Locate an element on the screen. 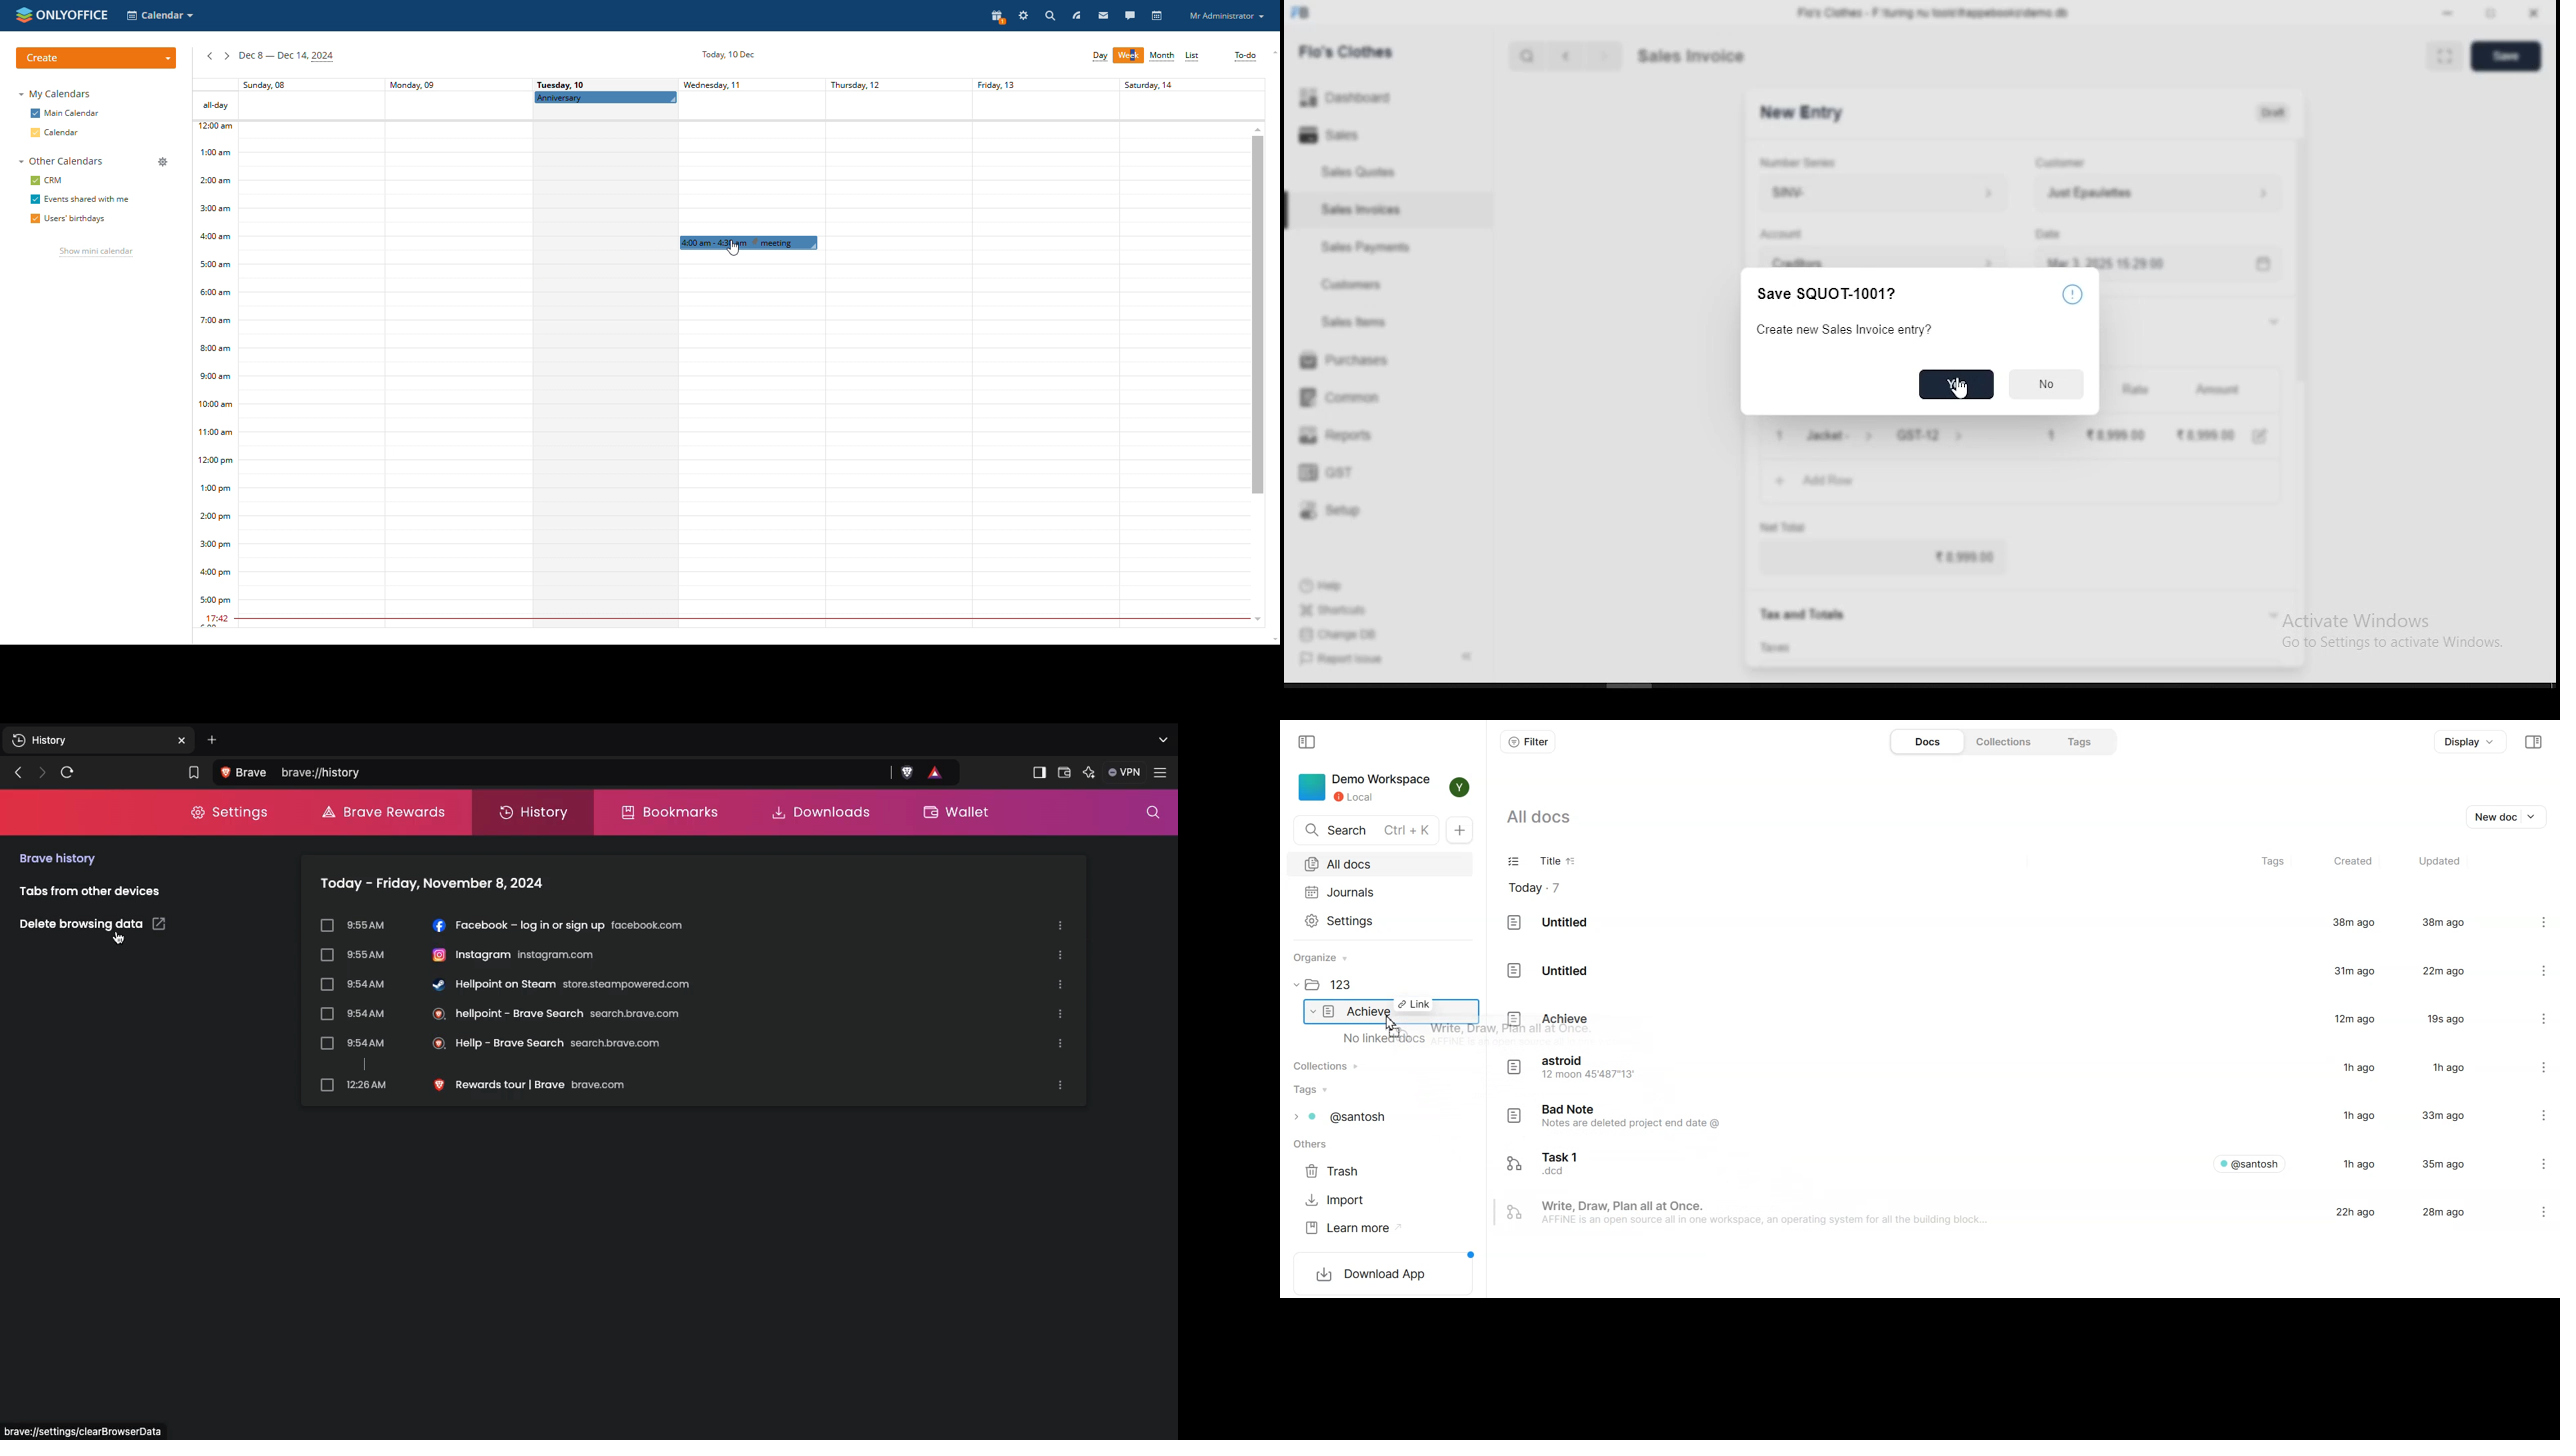  Activate Windows
Go to Settings to activate Windows. is located at coordinates (2405, 627).